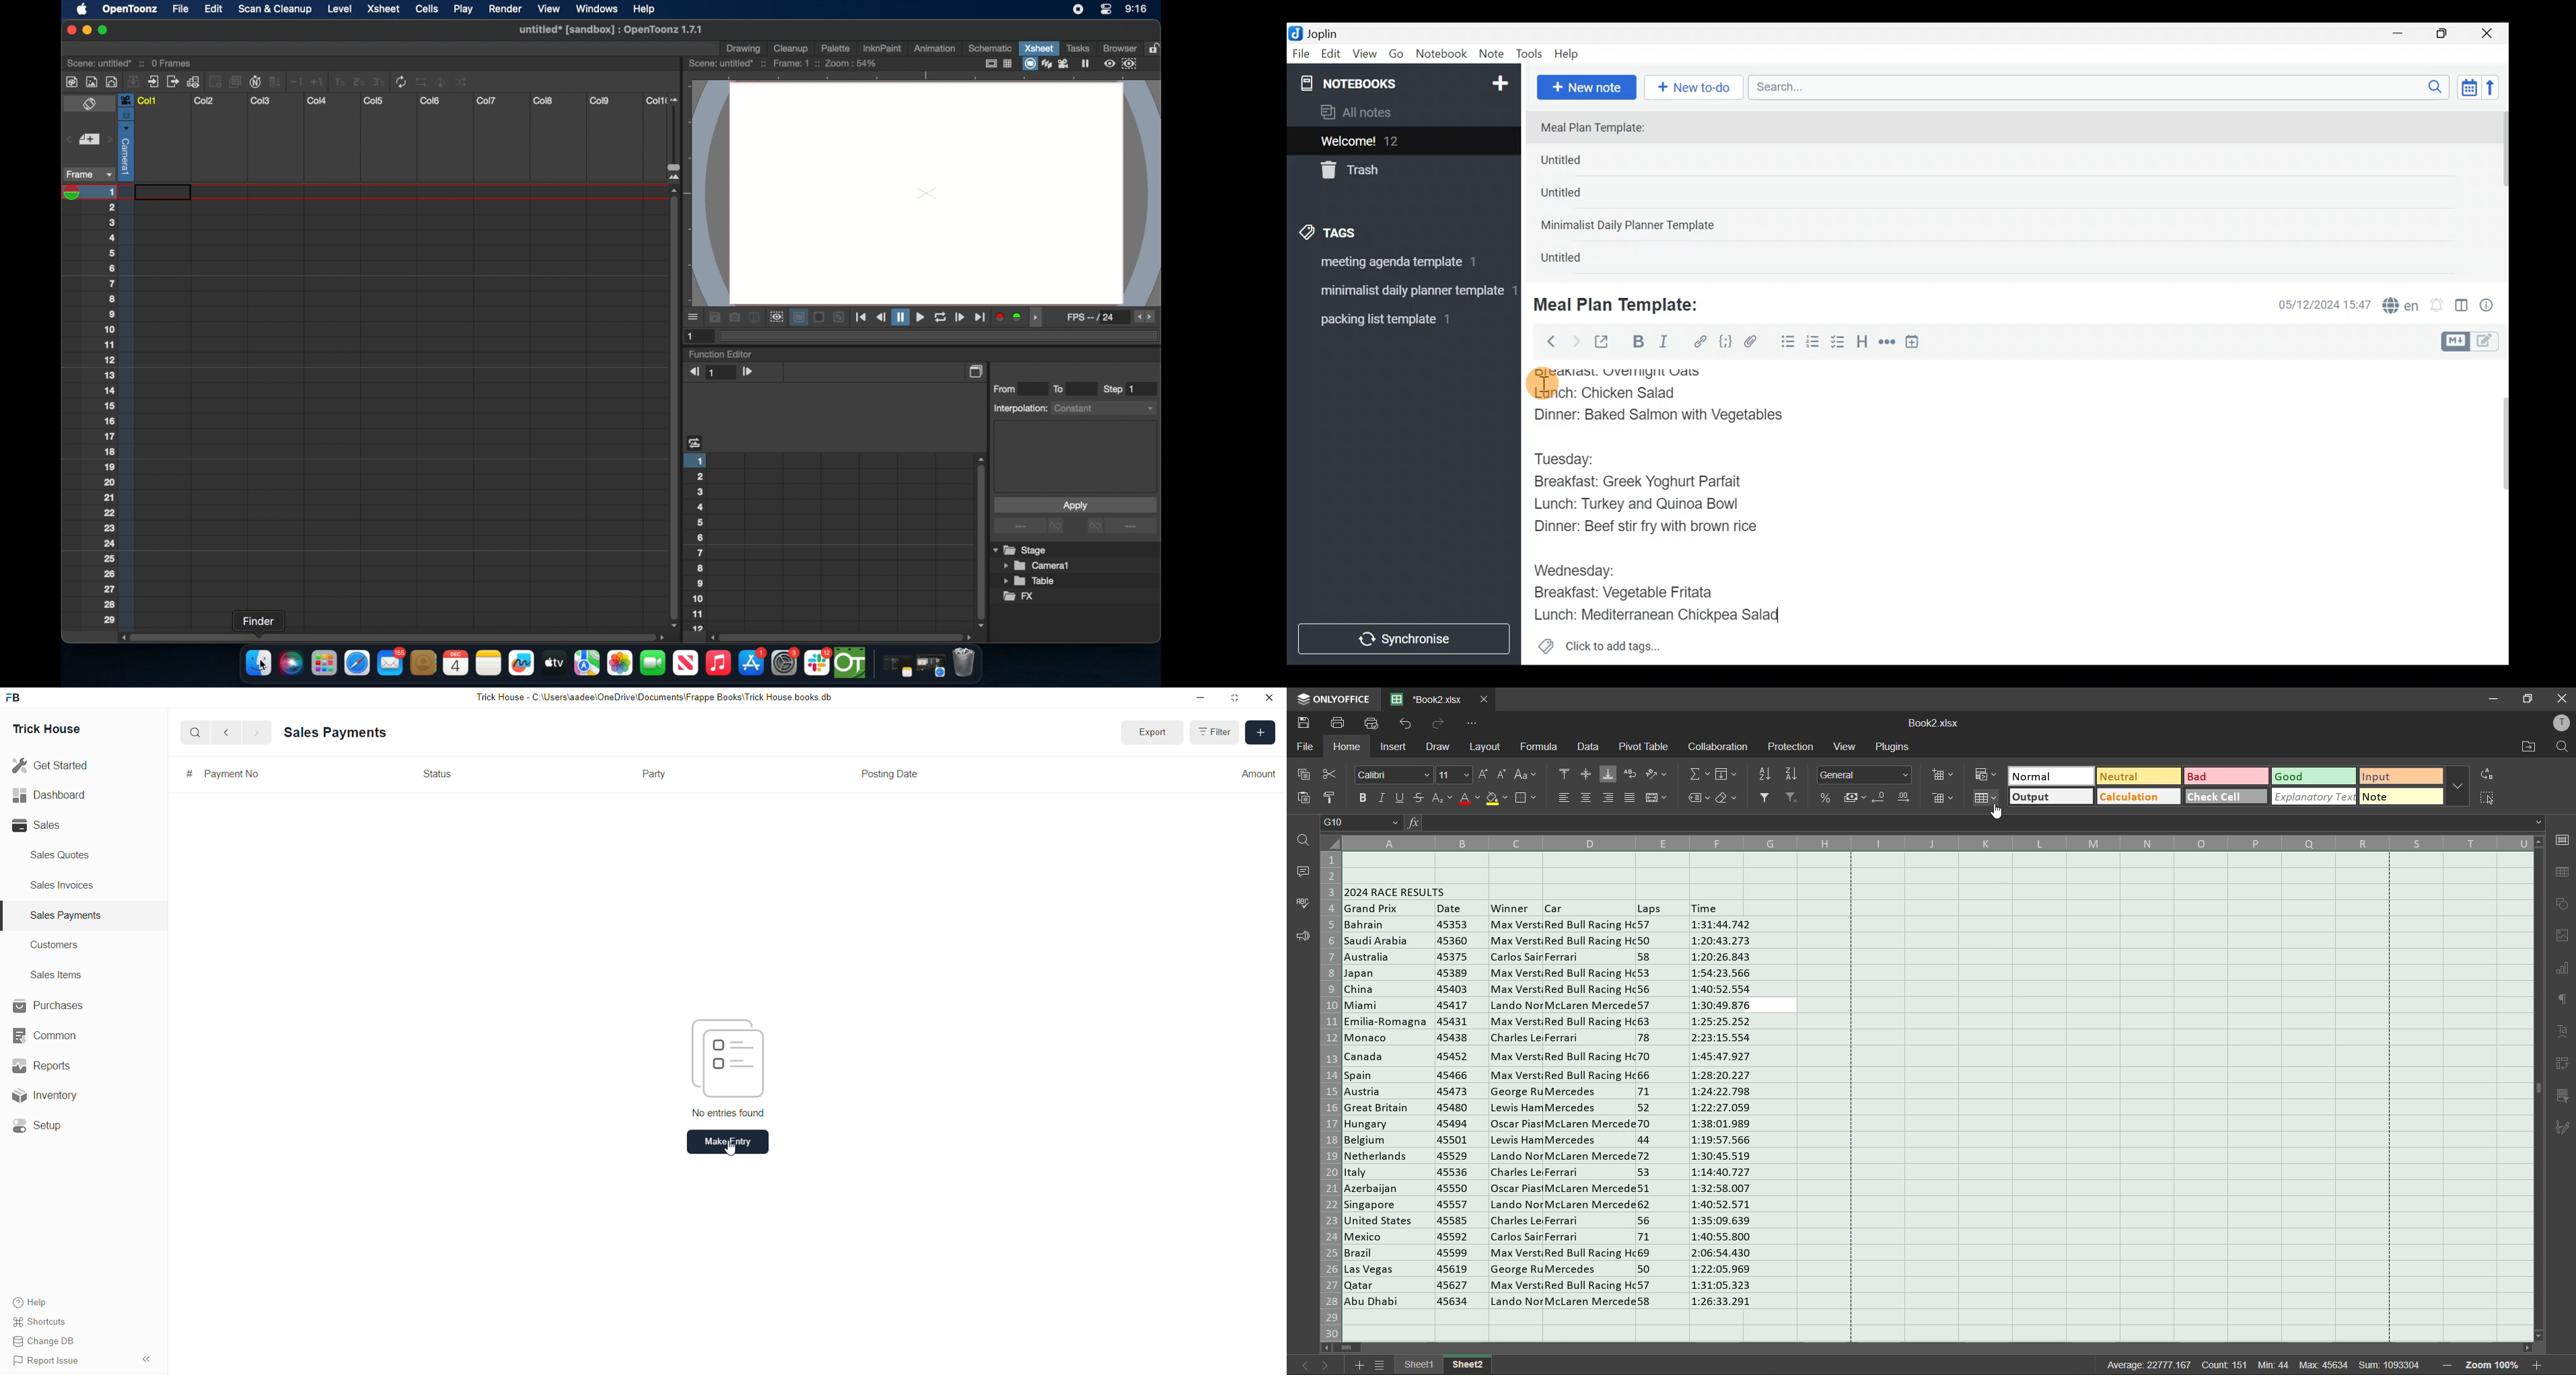 The width and height of the screenshot is (2576, 1400). What do you see at coordinates (2316, 796) in the screenshot?
I see `explanatory text` at bounding box center [2316, 796].